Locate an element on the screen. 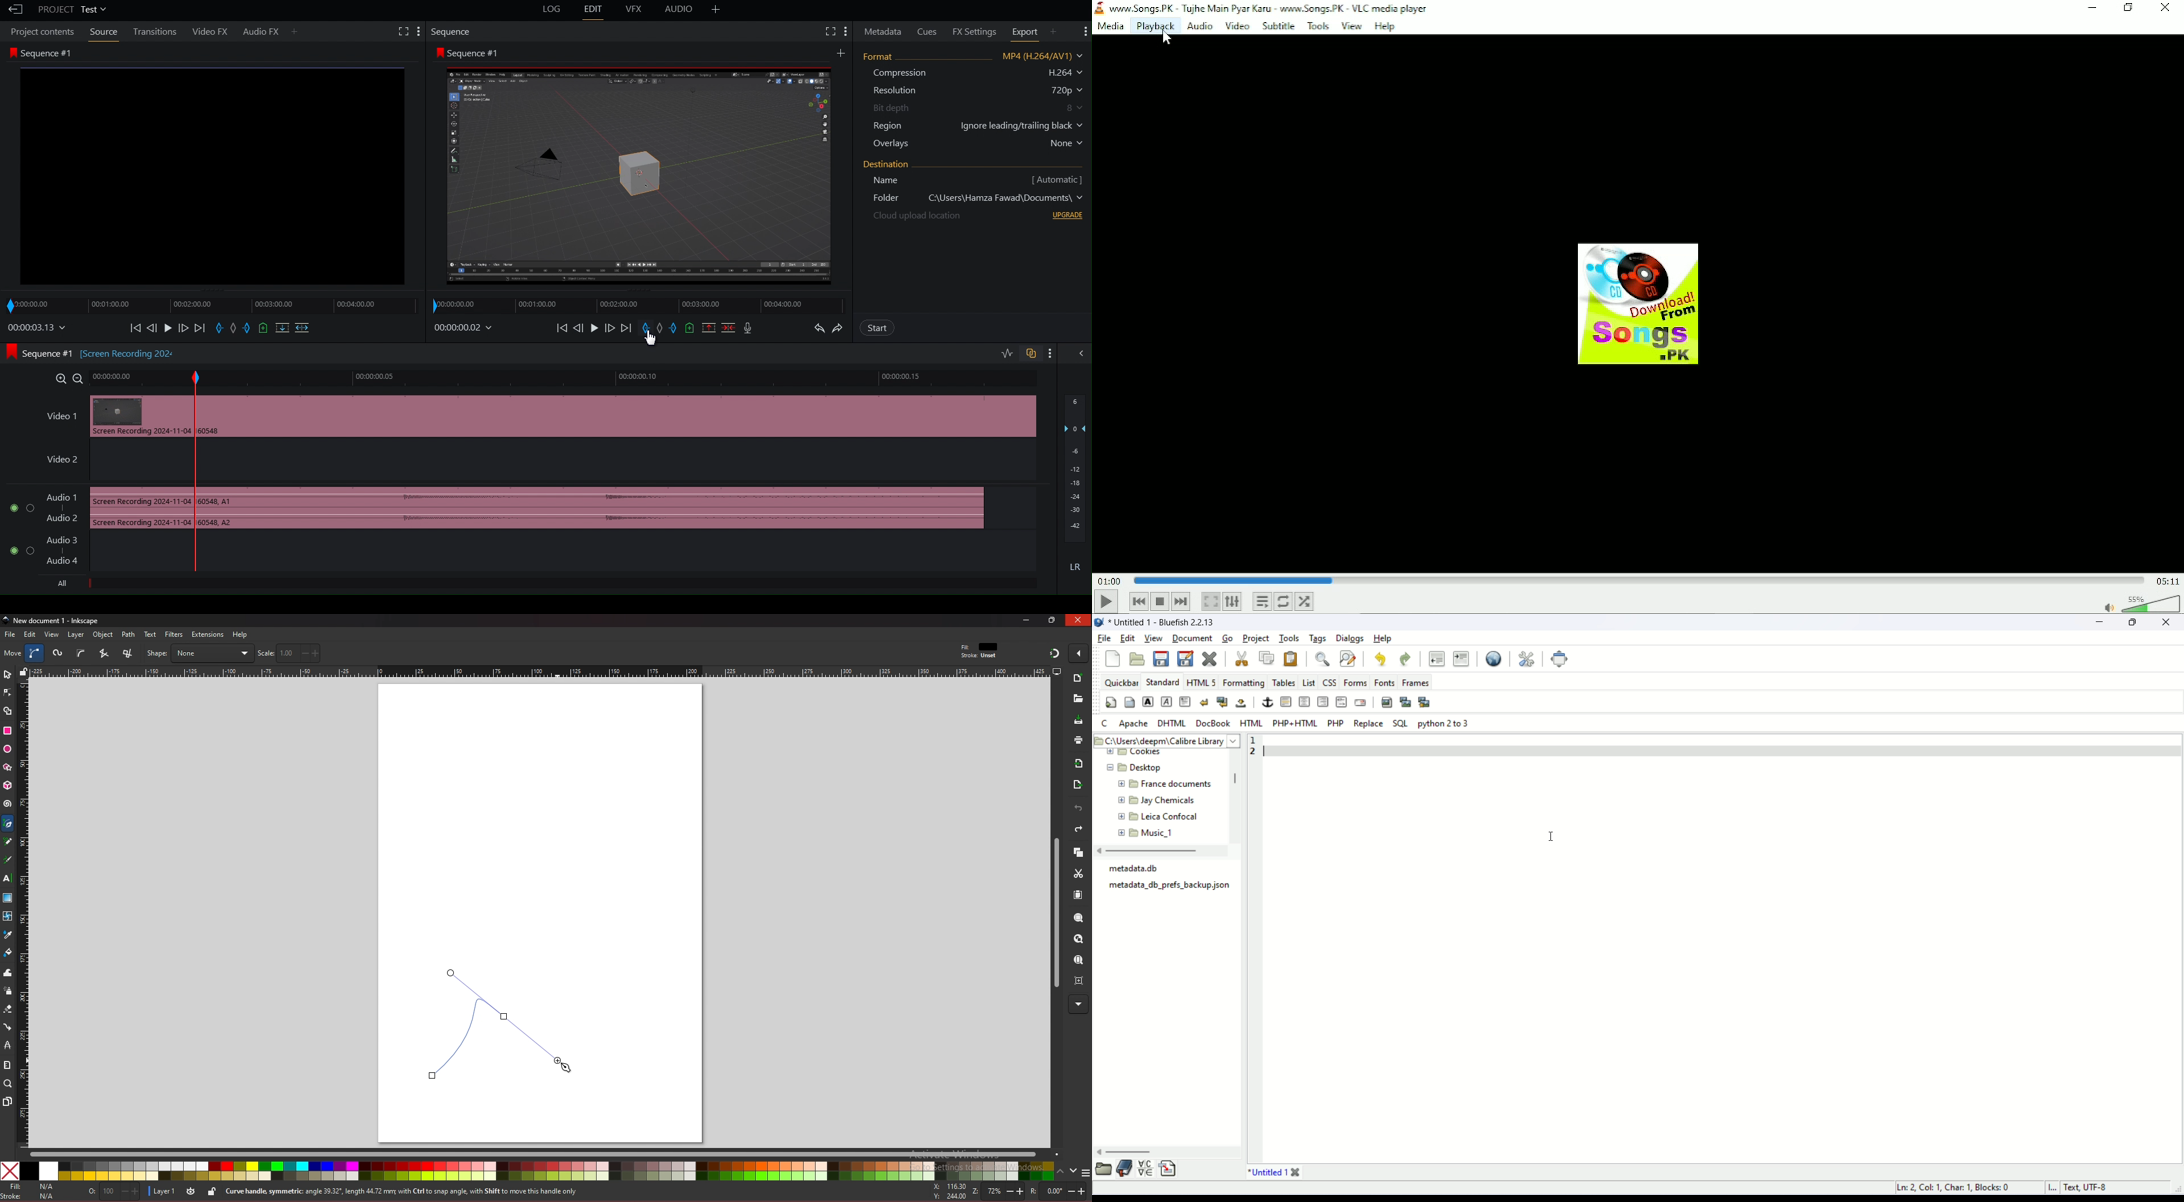 The height and width of the screenshot is (1204, 2184). fit is located at coordinates (981, 647).